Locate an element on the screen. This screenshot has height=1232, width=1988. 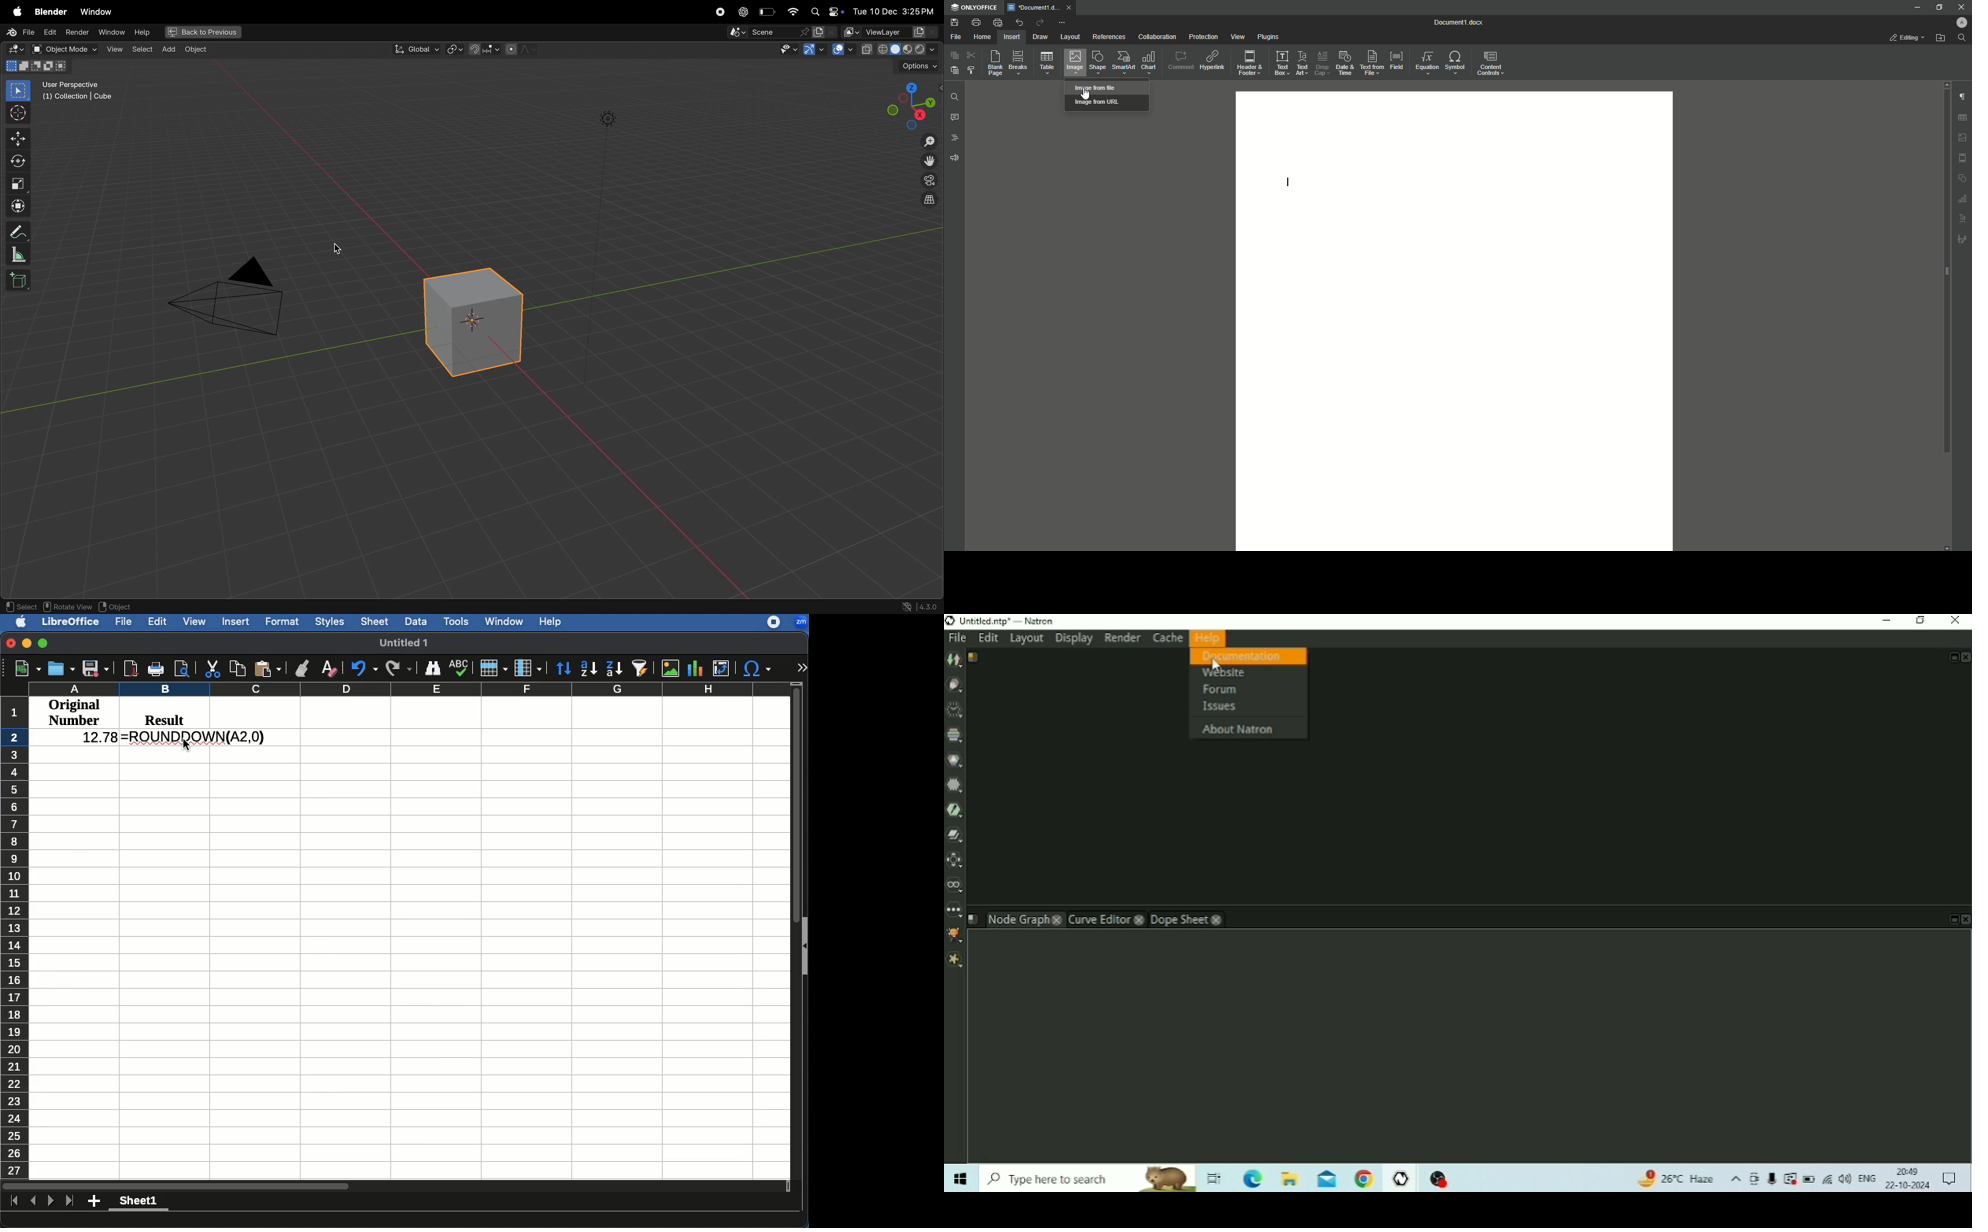
show is located at coordinates (804, 946).